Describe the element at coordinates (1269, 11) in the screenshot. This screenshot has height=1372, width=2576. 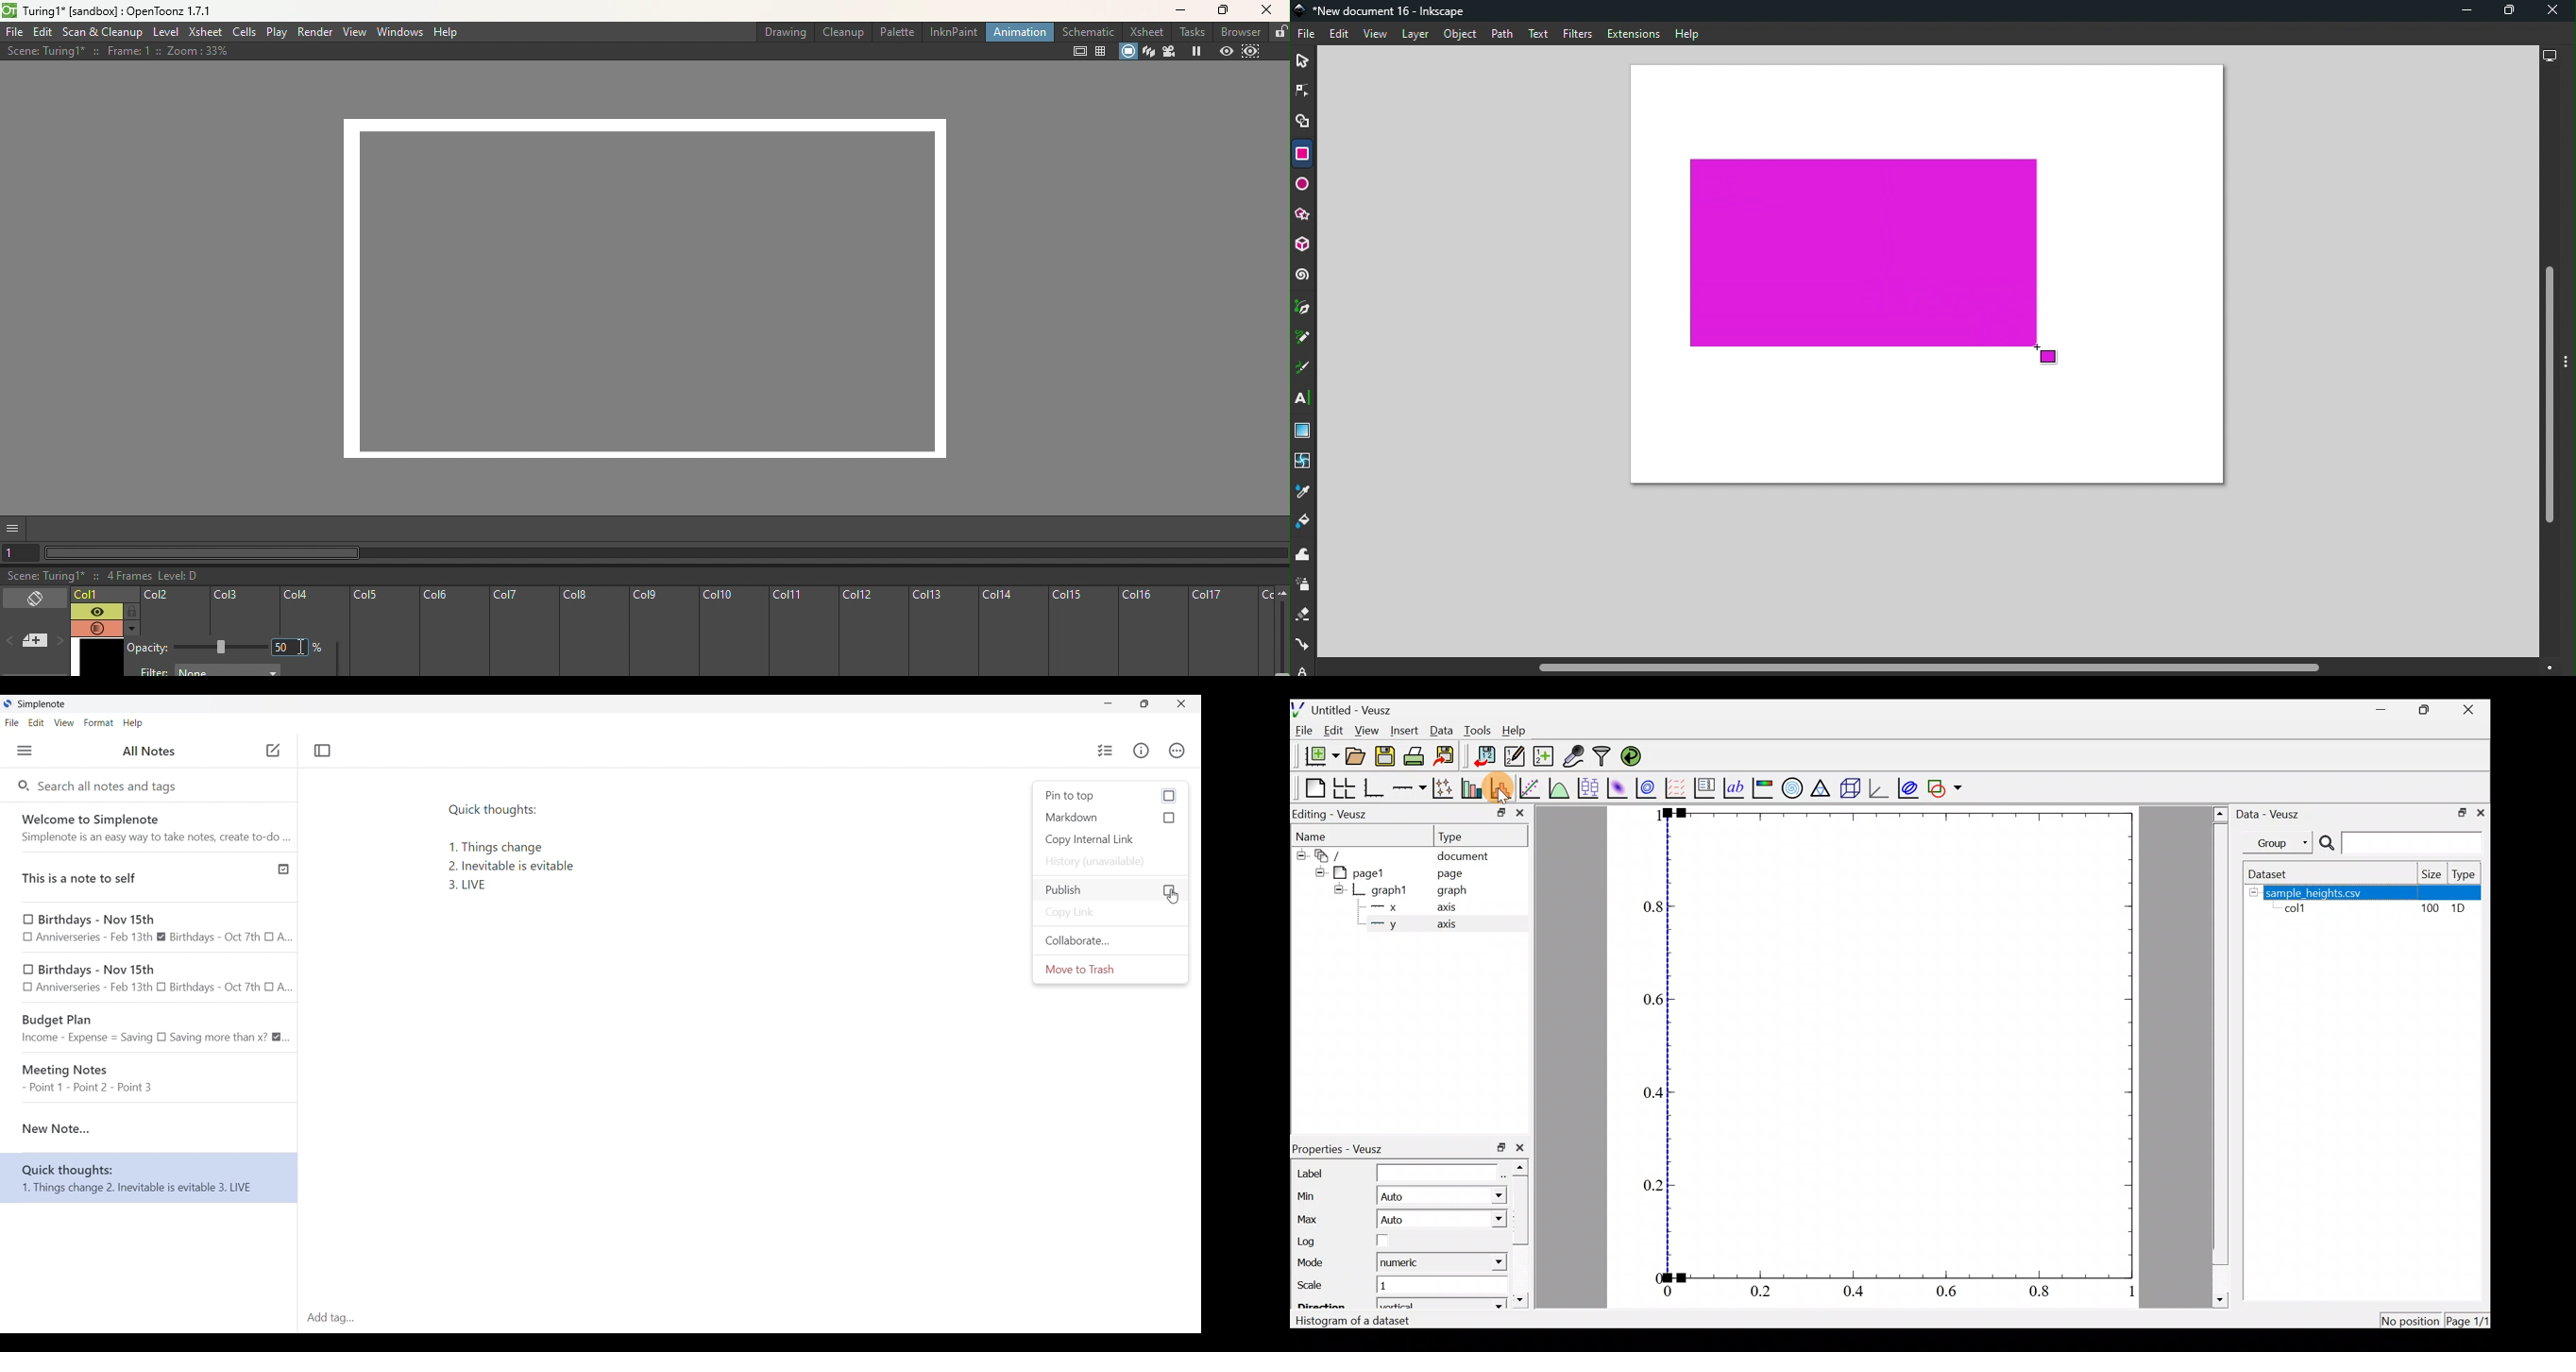
I see `Close` at that location.